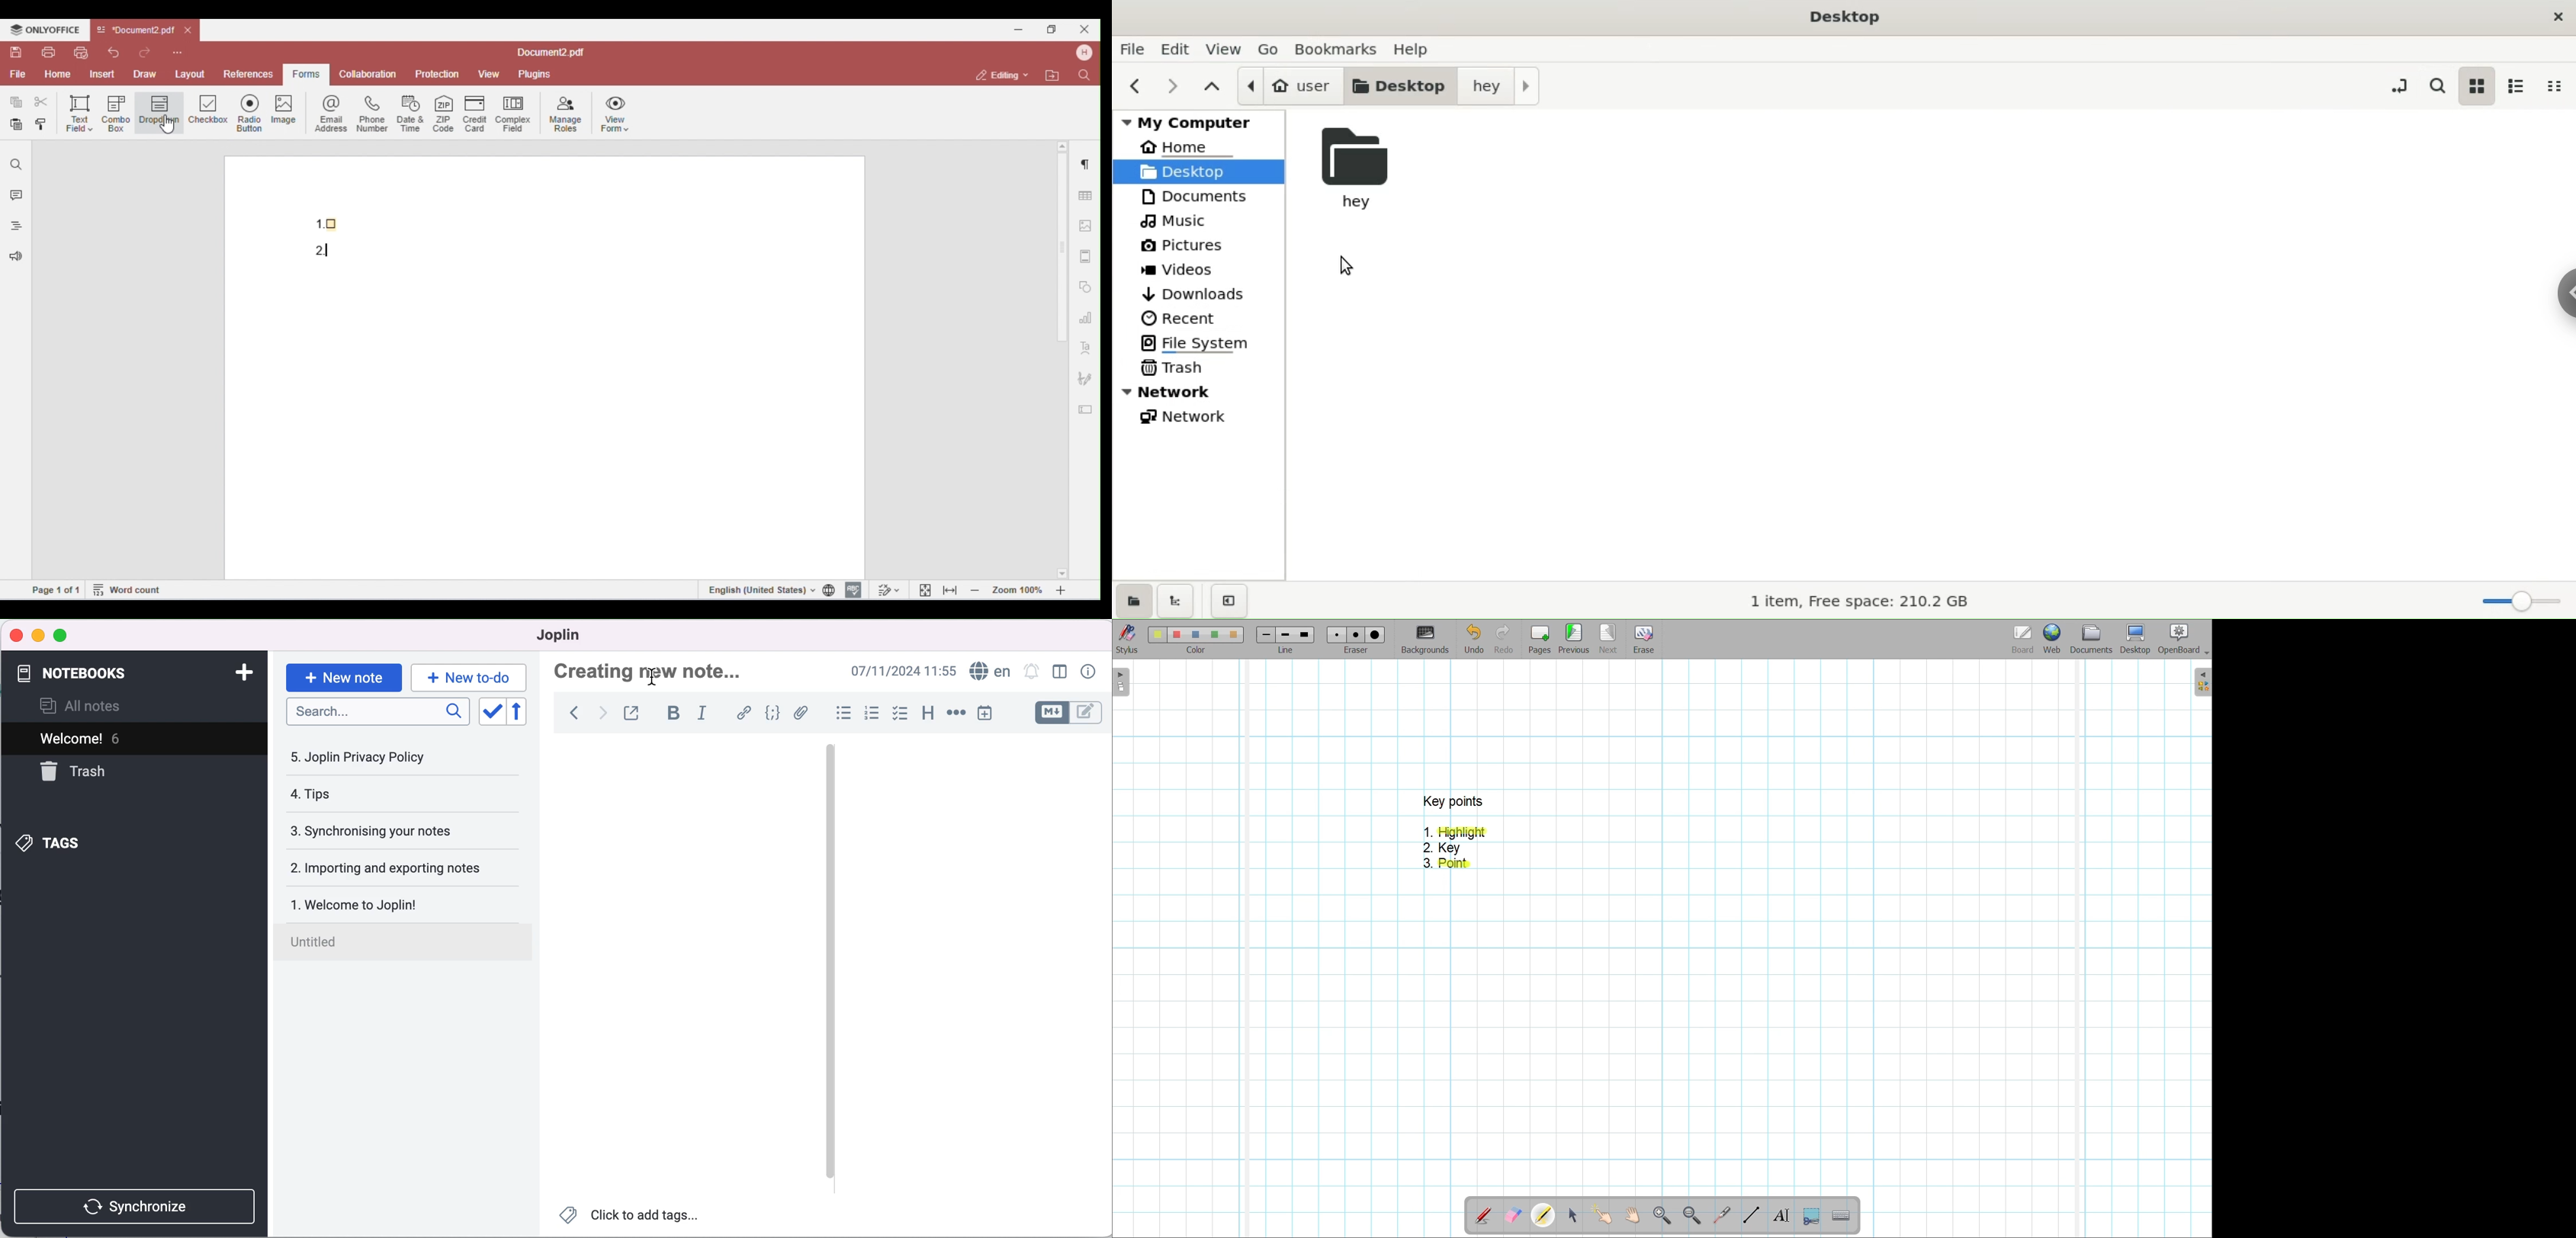 This screenshot has height=1260, width=2576. What do you see at coordinates (60, 636) in the screenshot?
I see `maximize` at bounding box center [60, 636].